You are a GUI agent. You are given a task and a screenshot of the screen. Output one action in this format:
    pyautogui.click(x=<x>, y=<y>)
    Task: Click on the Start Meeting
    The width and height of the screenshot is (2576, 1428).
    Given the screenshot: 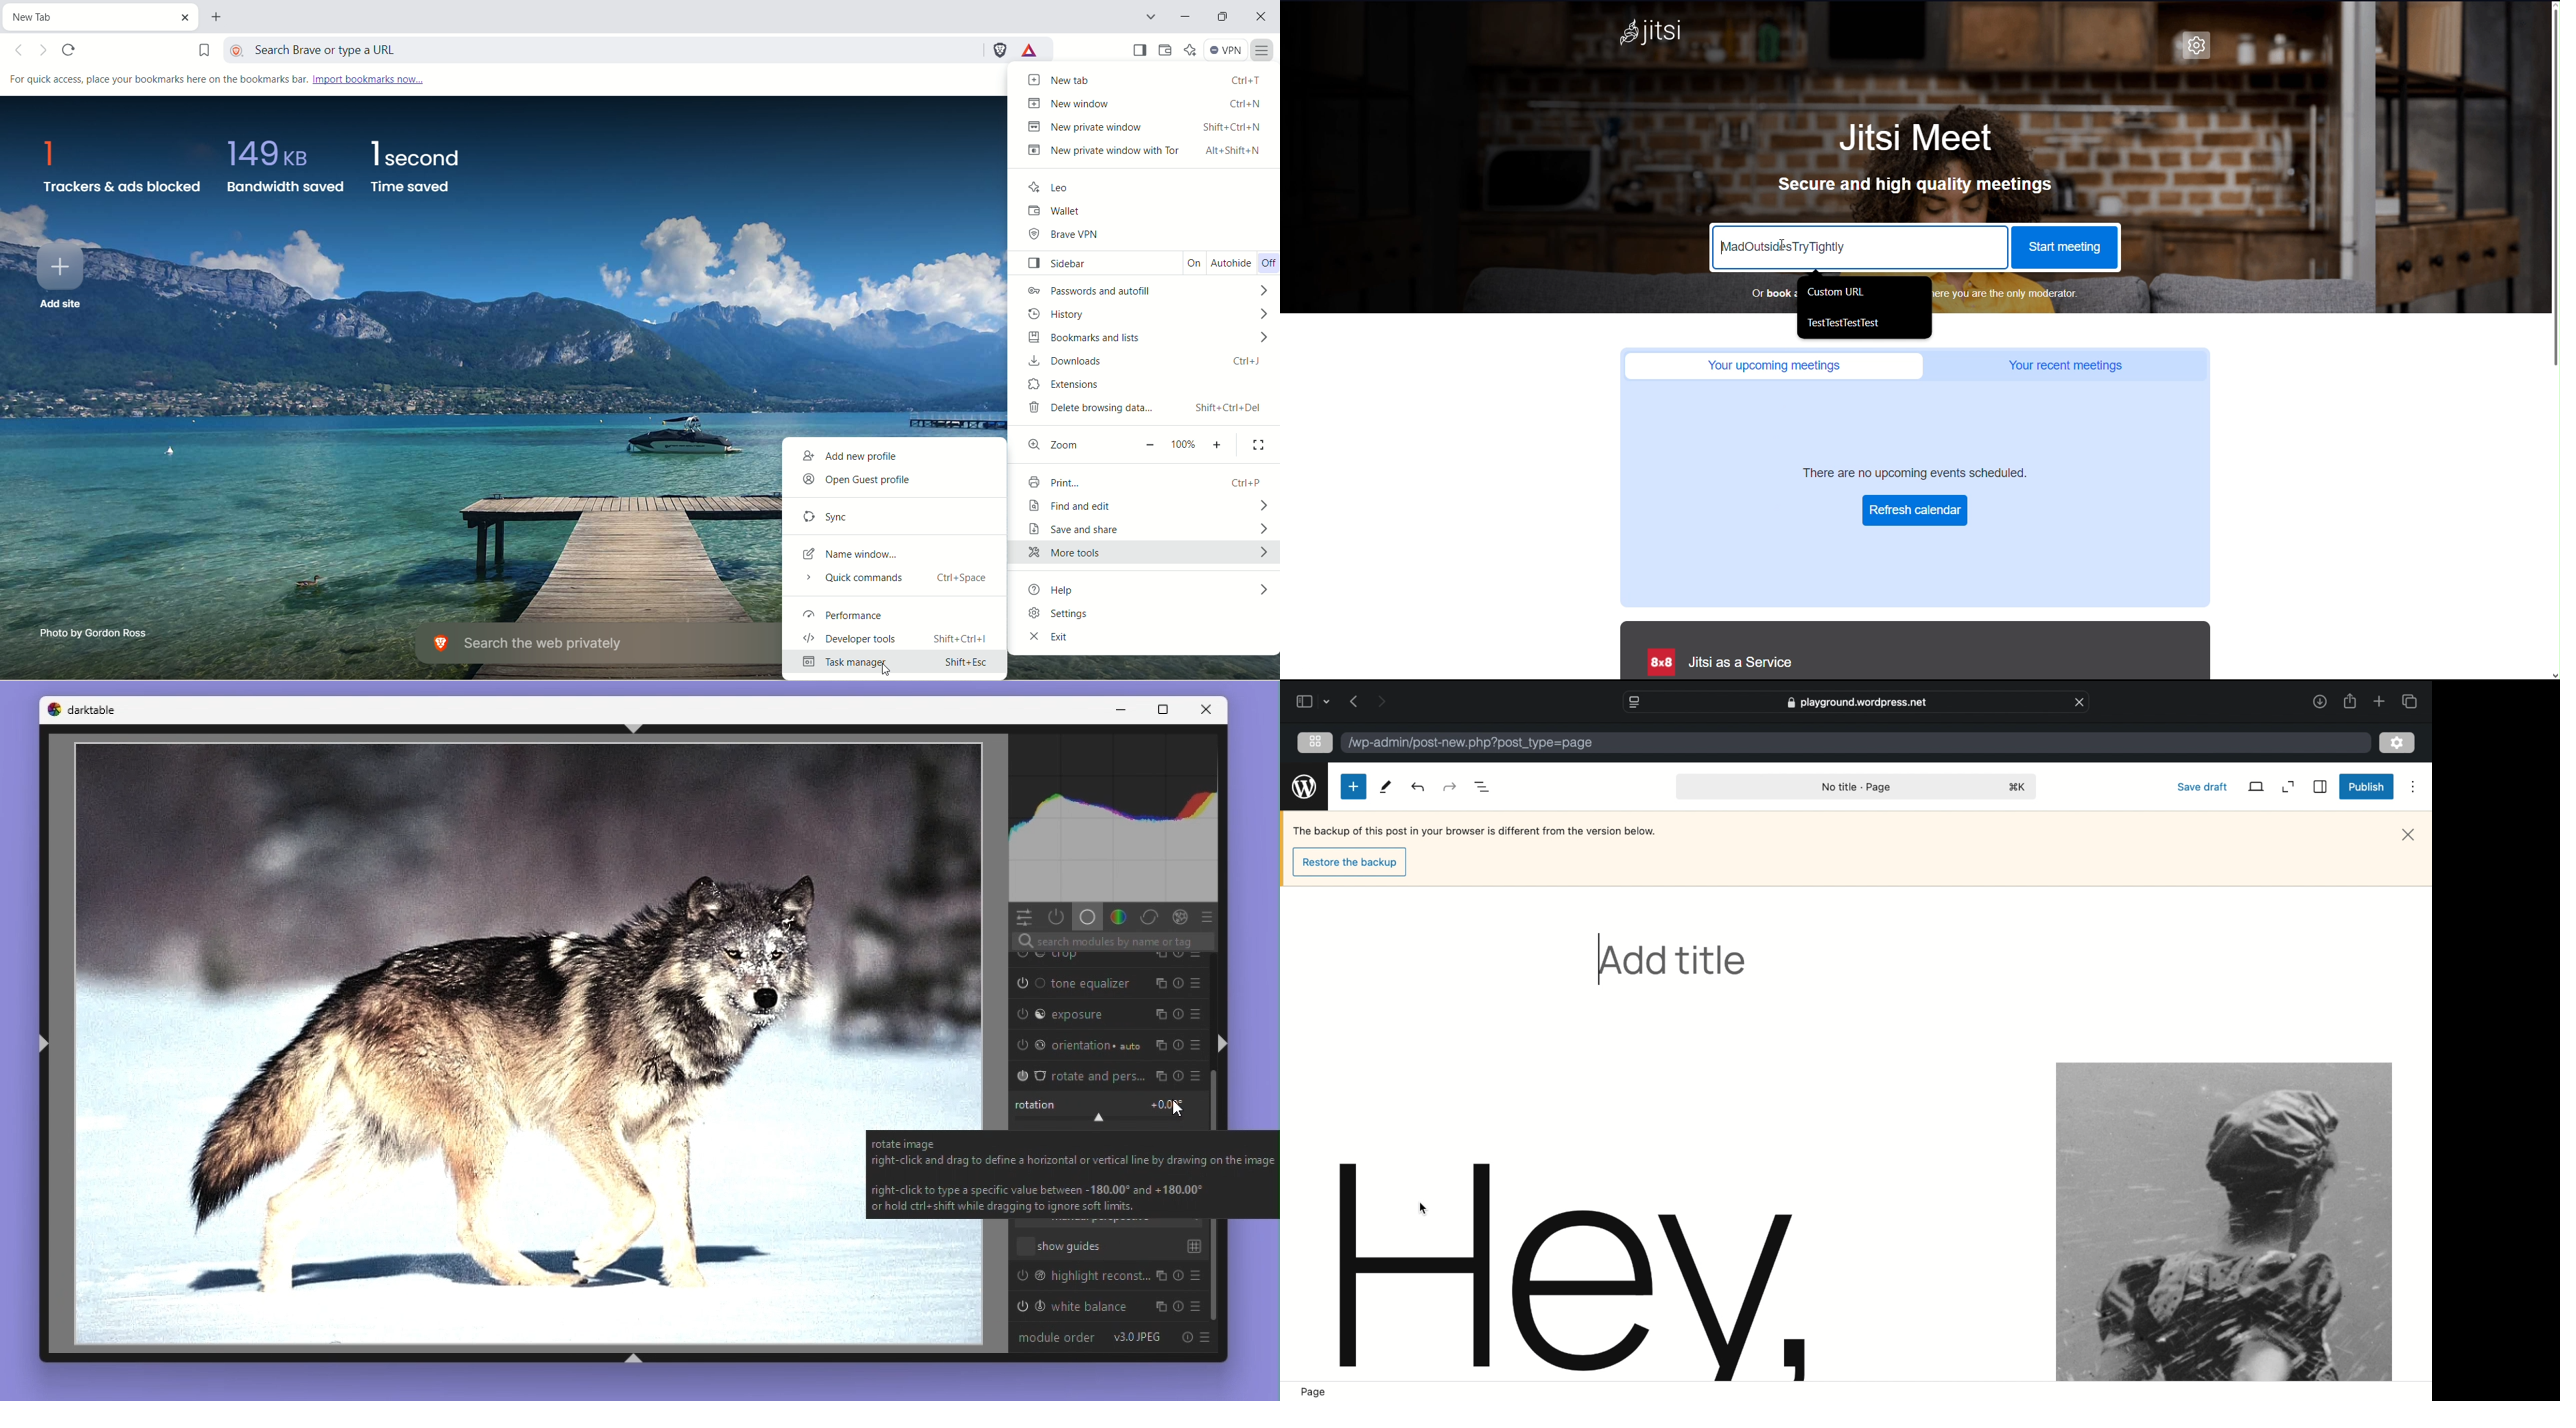 What is the action you would take?
    pyautogui.click(x=2067, y=249)
    